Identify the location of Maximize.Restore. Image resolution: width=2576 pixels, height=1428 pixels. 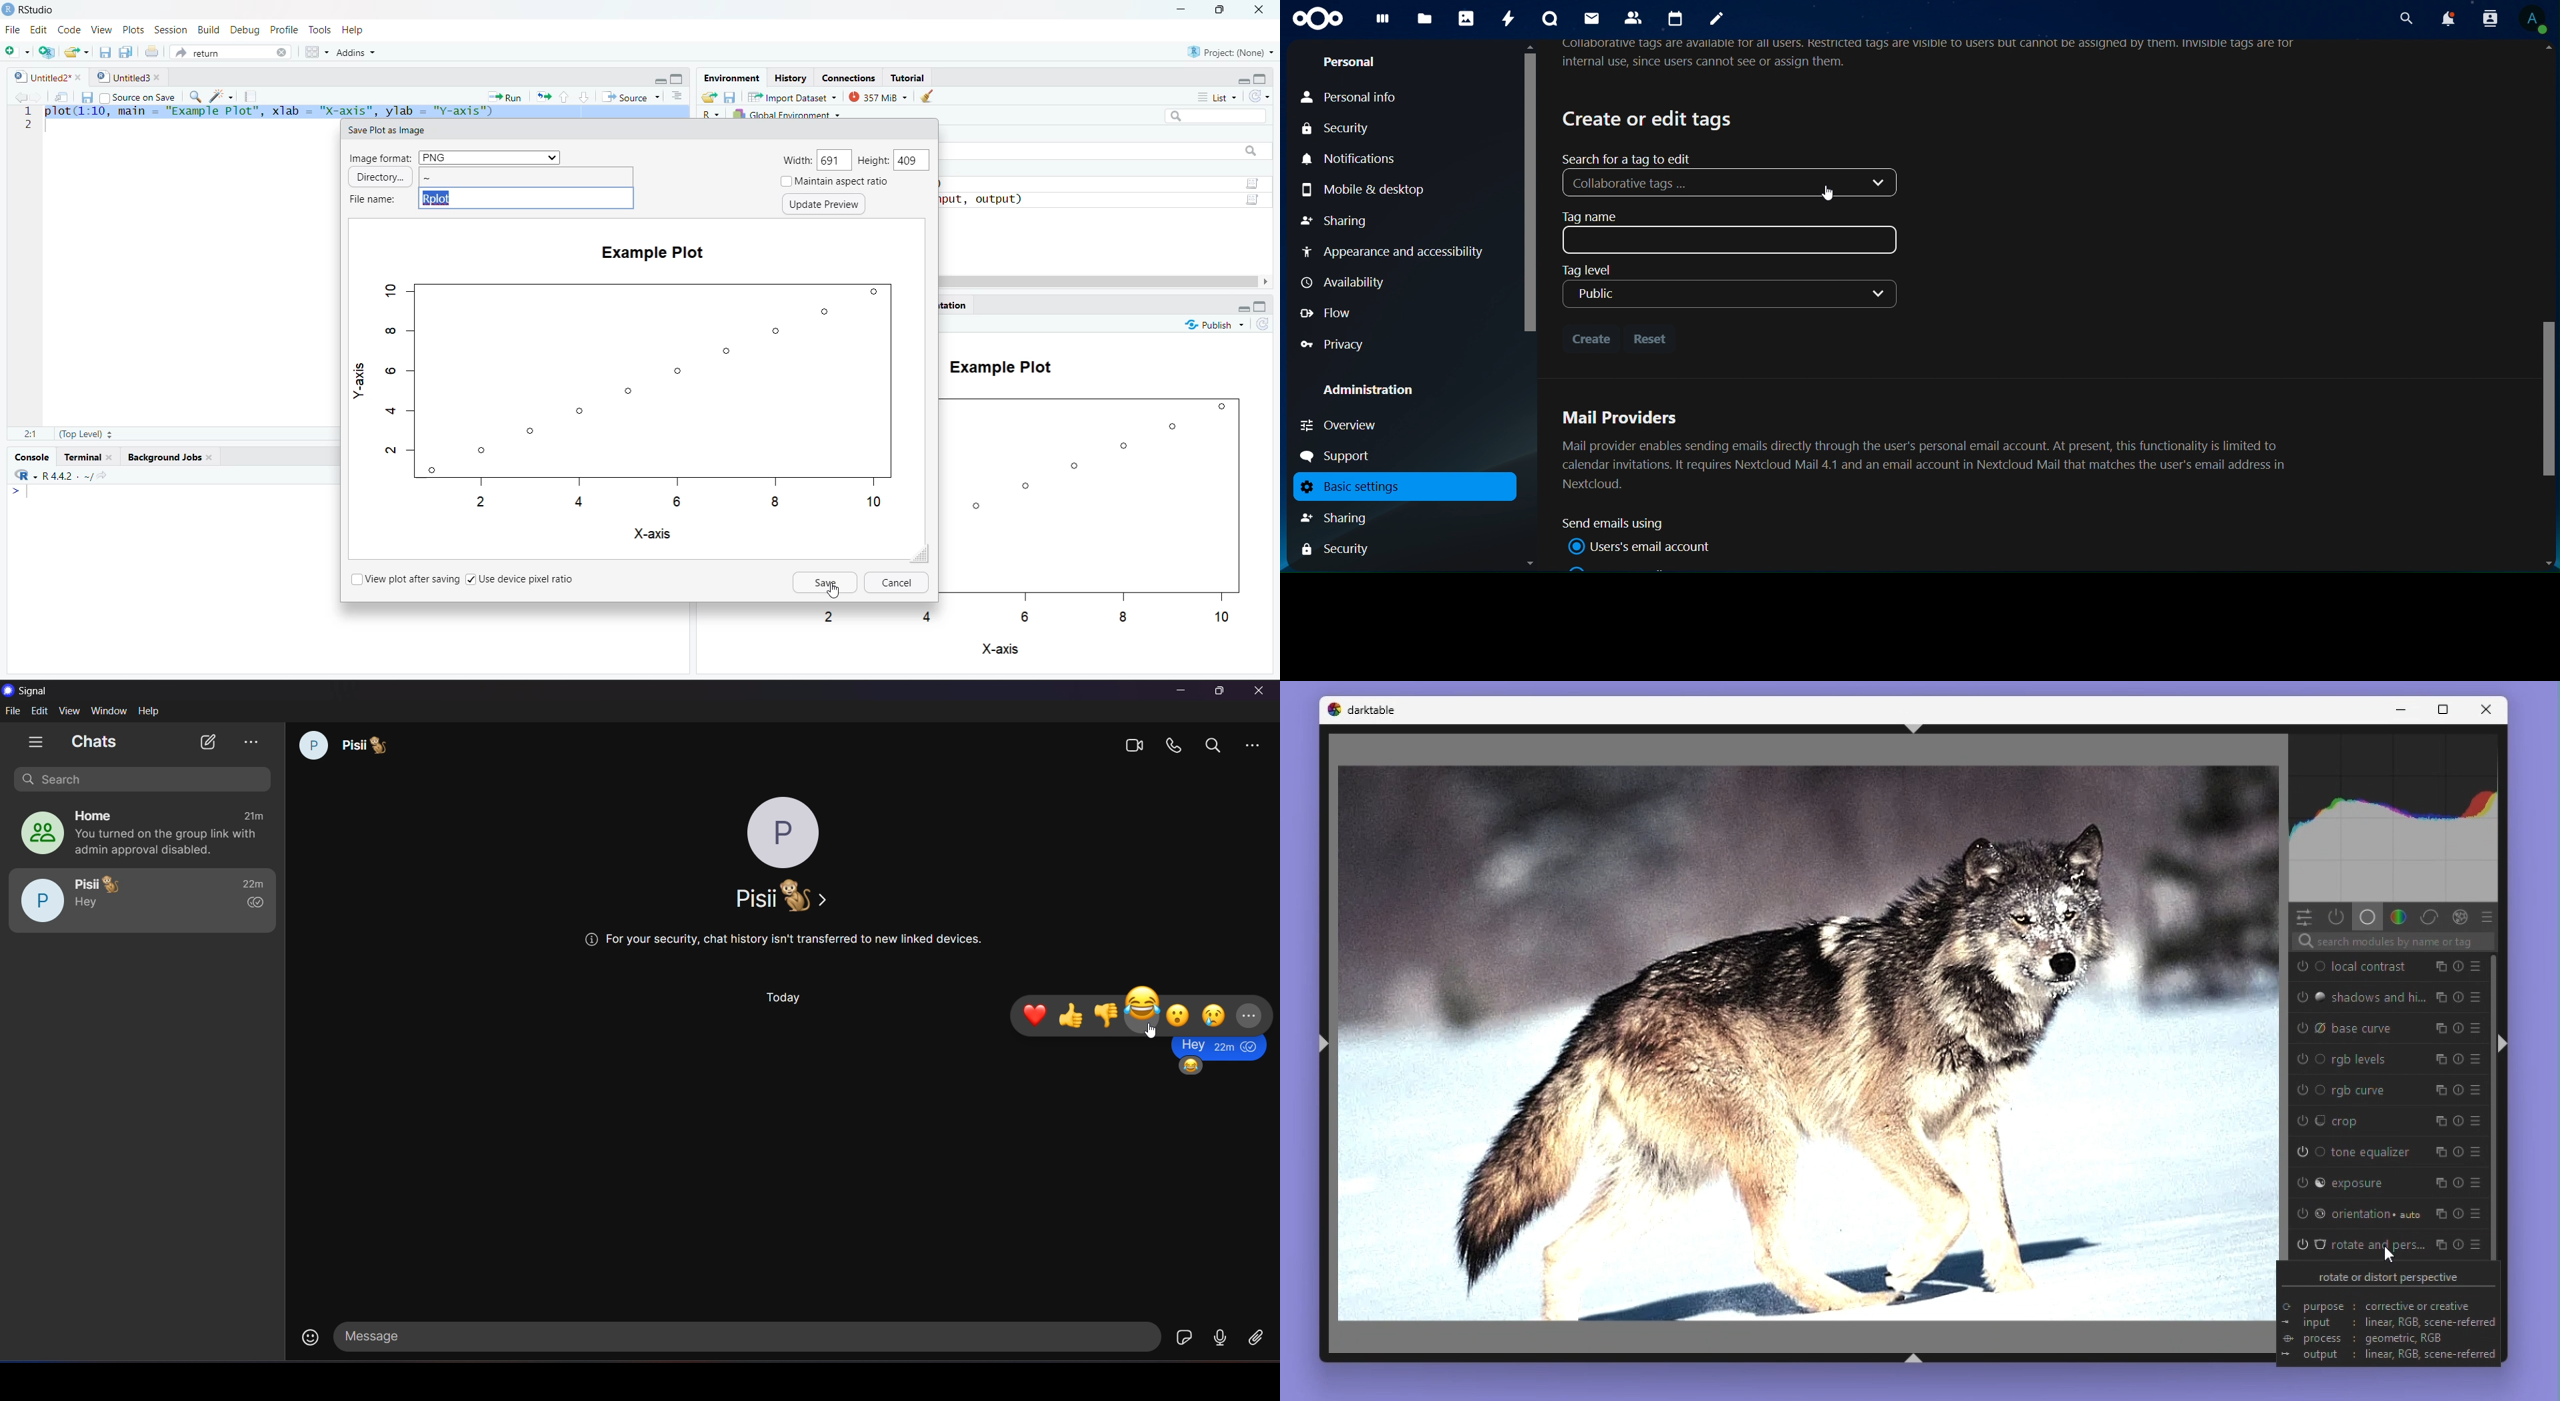
(678, 77).